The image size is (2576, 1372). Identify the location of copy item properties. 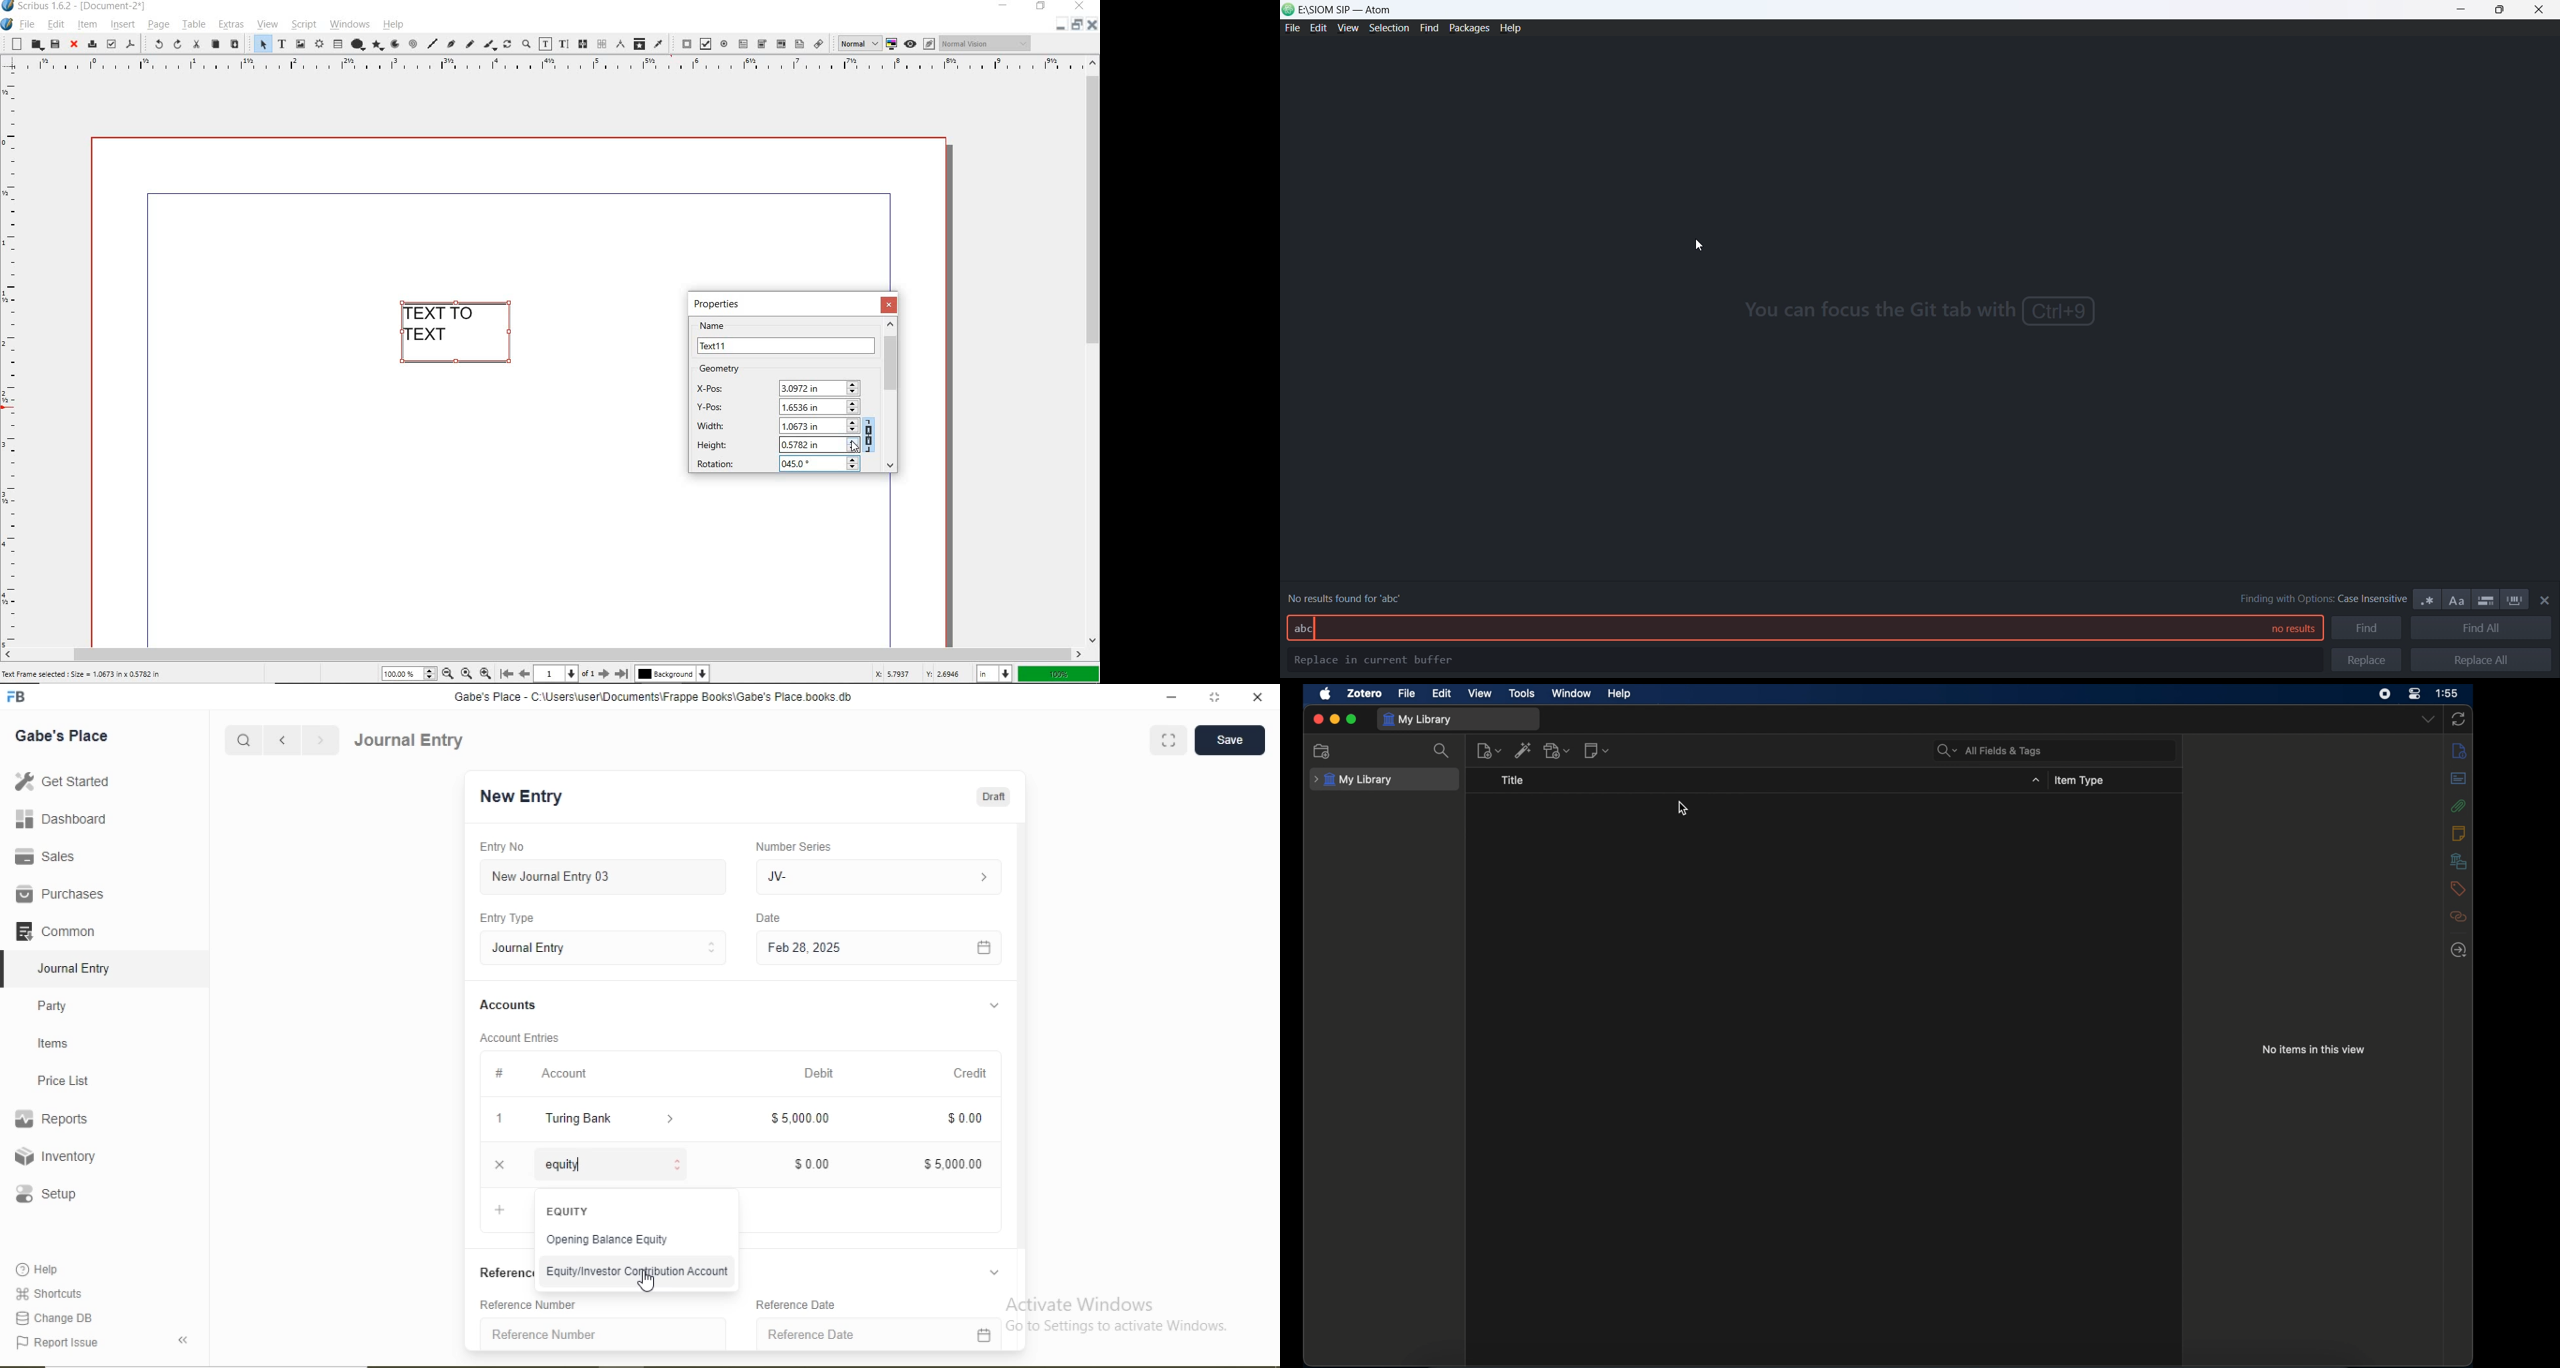
(640, 43).